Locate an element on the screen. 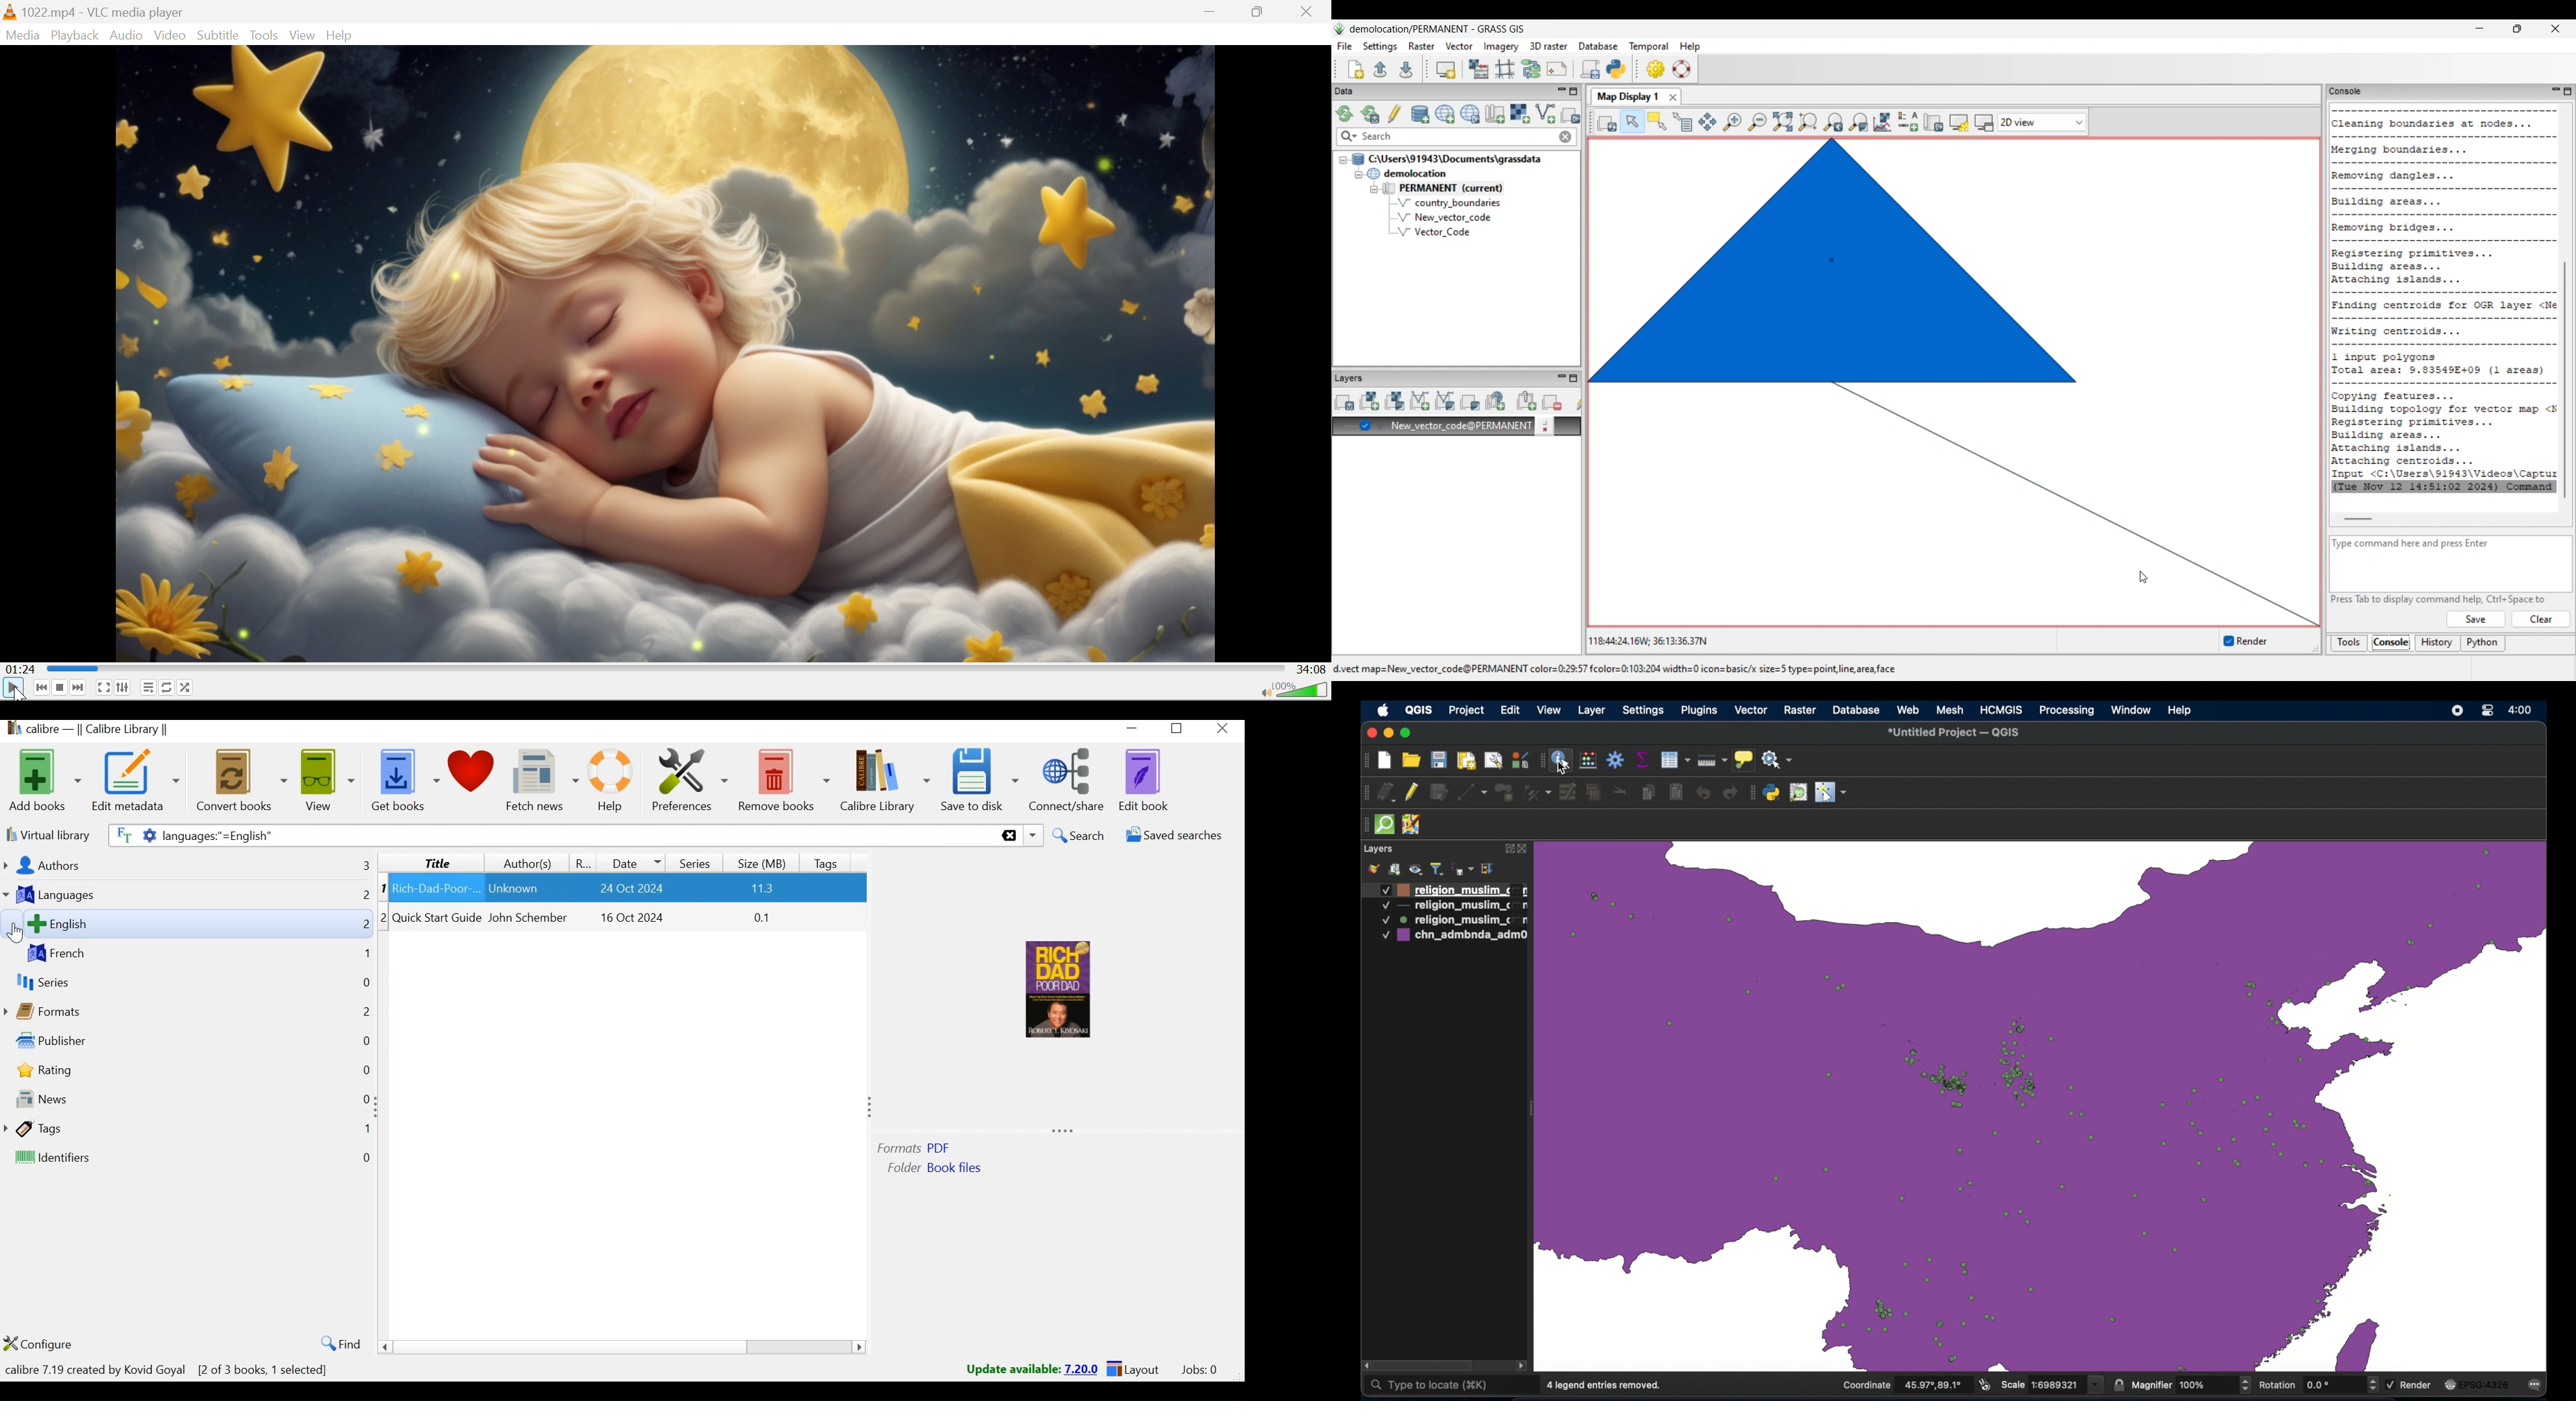 This screenshot has width=2576, height=1428. Minimize is located at coordinates (1211, 11).